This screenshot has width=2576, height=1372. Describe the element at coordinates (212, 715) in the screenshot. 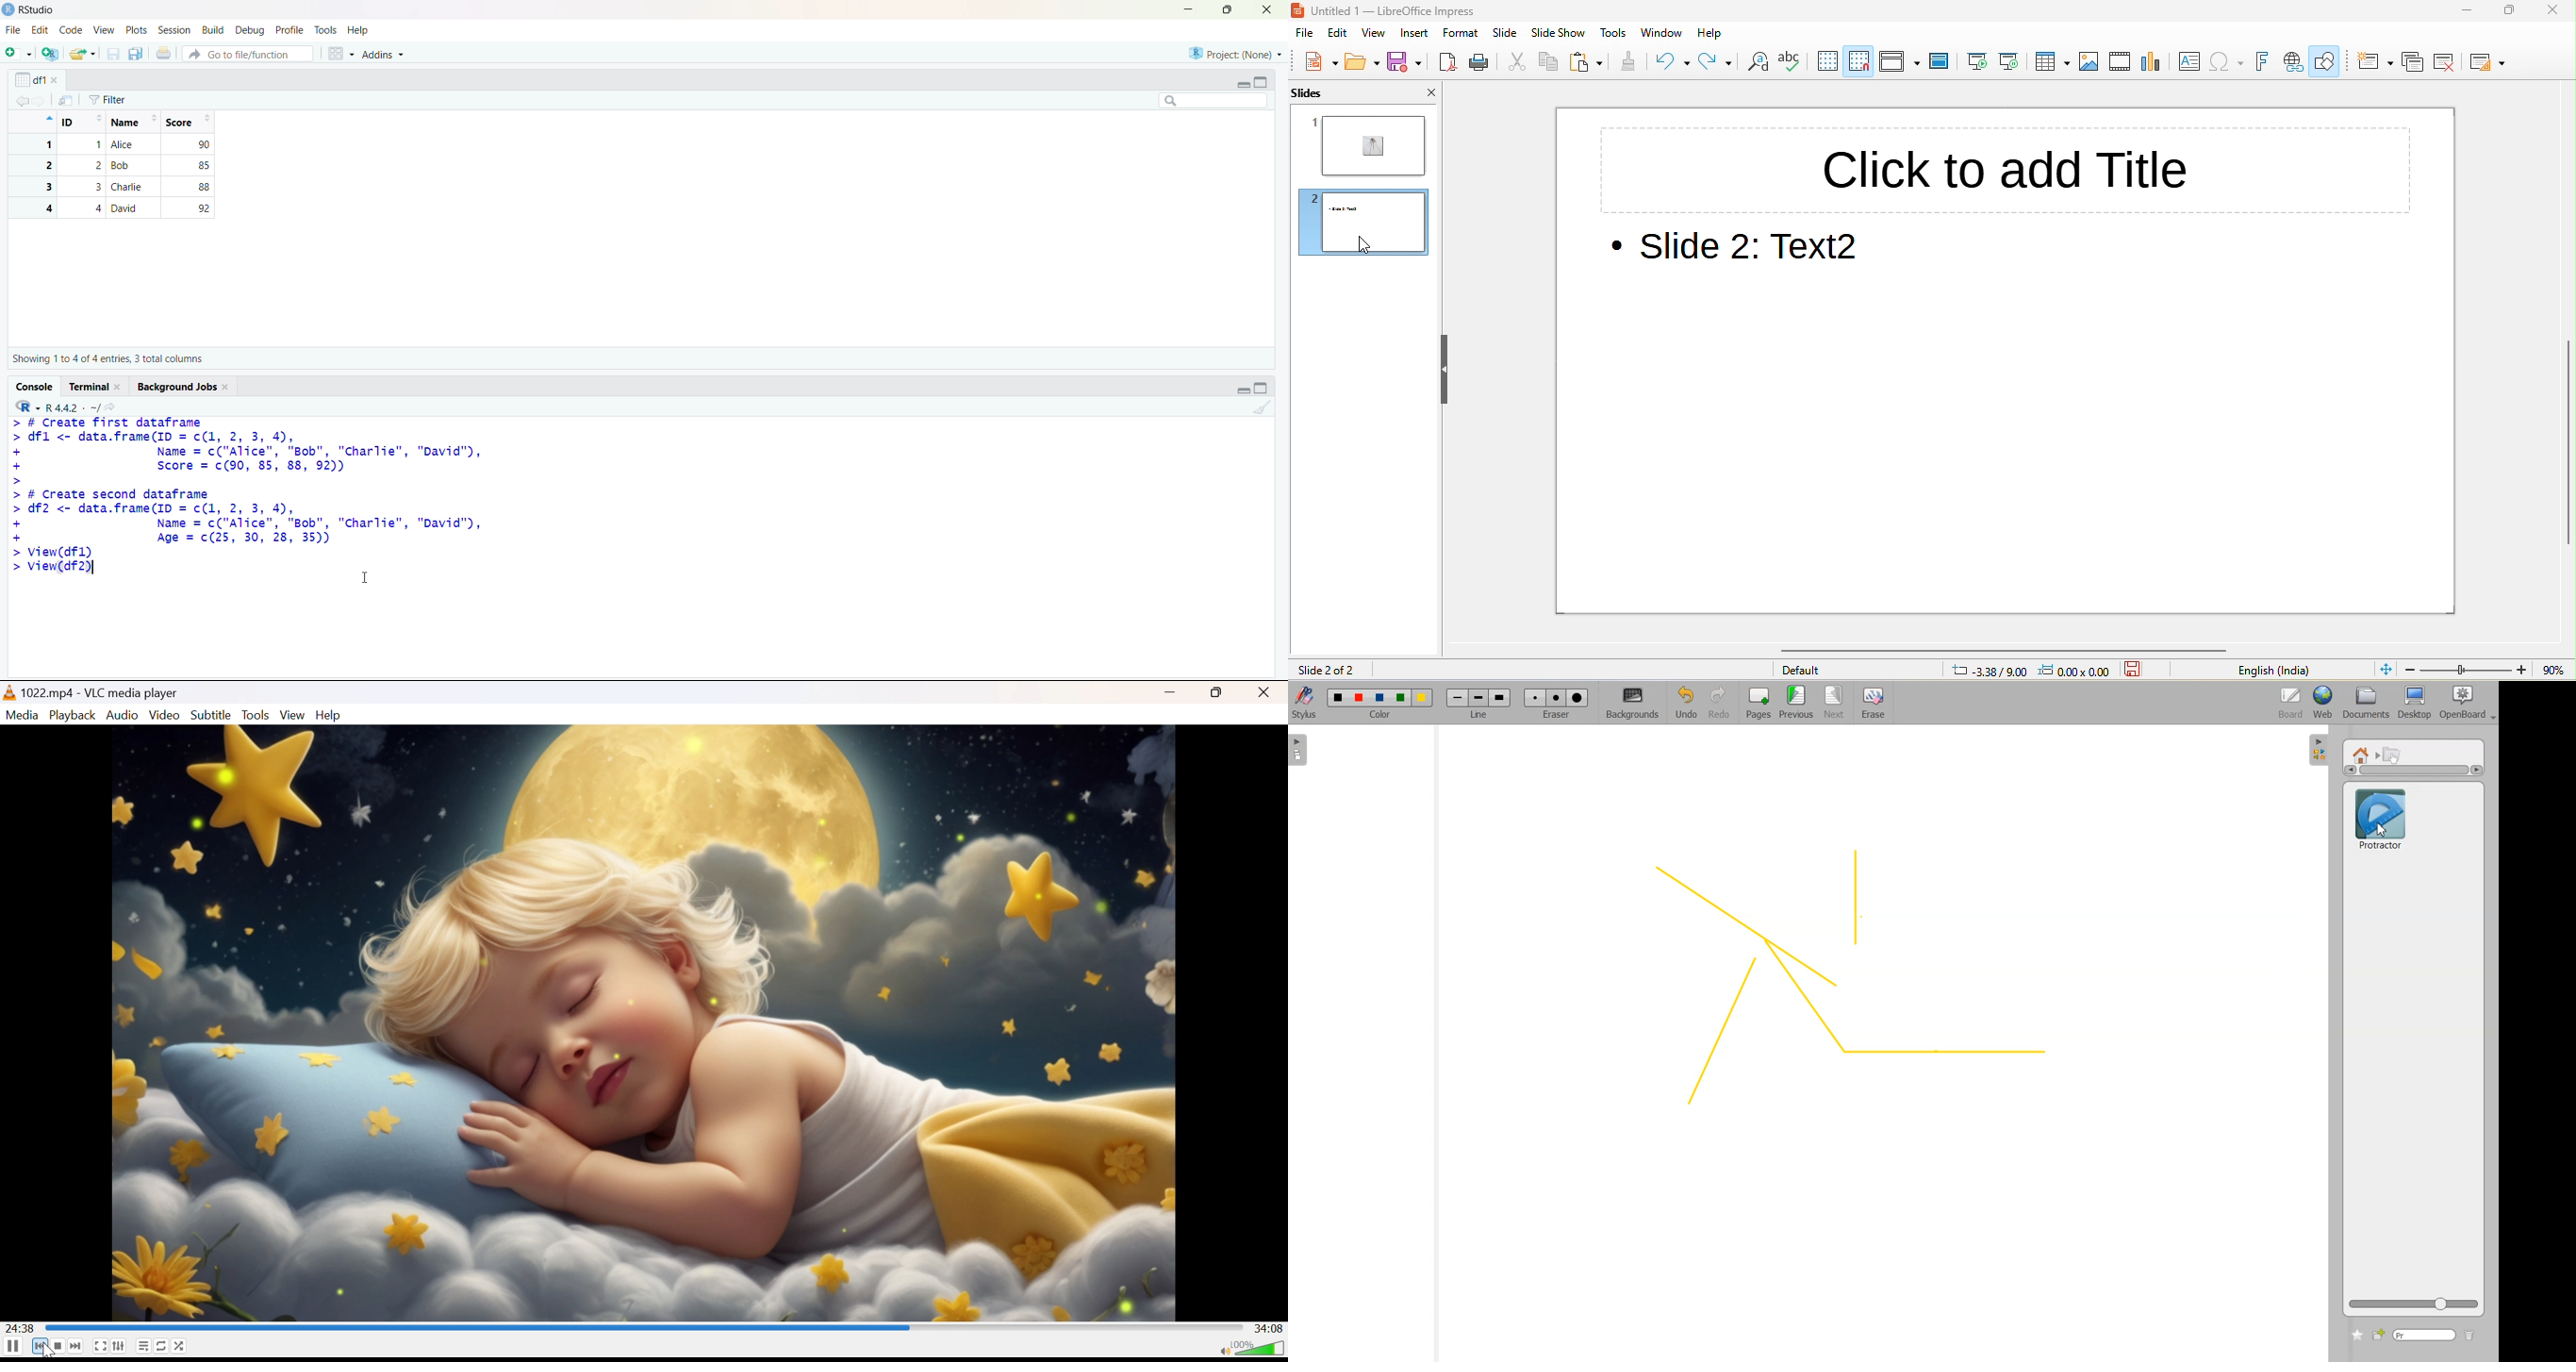

I see `Subtitle` at that location.